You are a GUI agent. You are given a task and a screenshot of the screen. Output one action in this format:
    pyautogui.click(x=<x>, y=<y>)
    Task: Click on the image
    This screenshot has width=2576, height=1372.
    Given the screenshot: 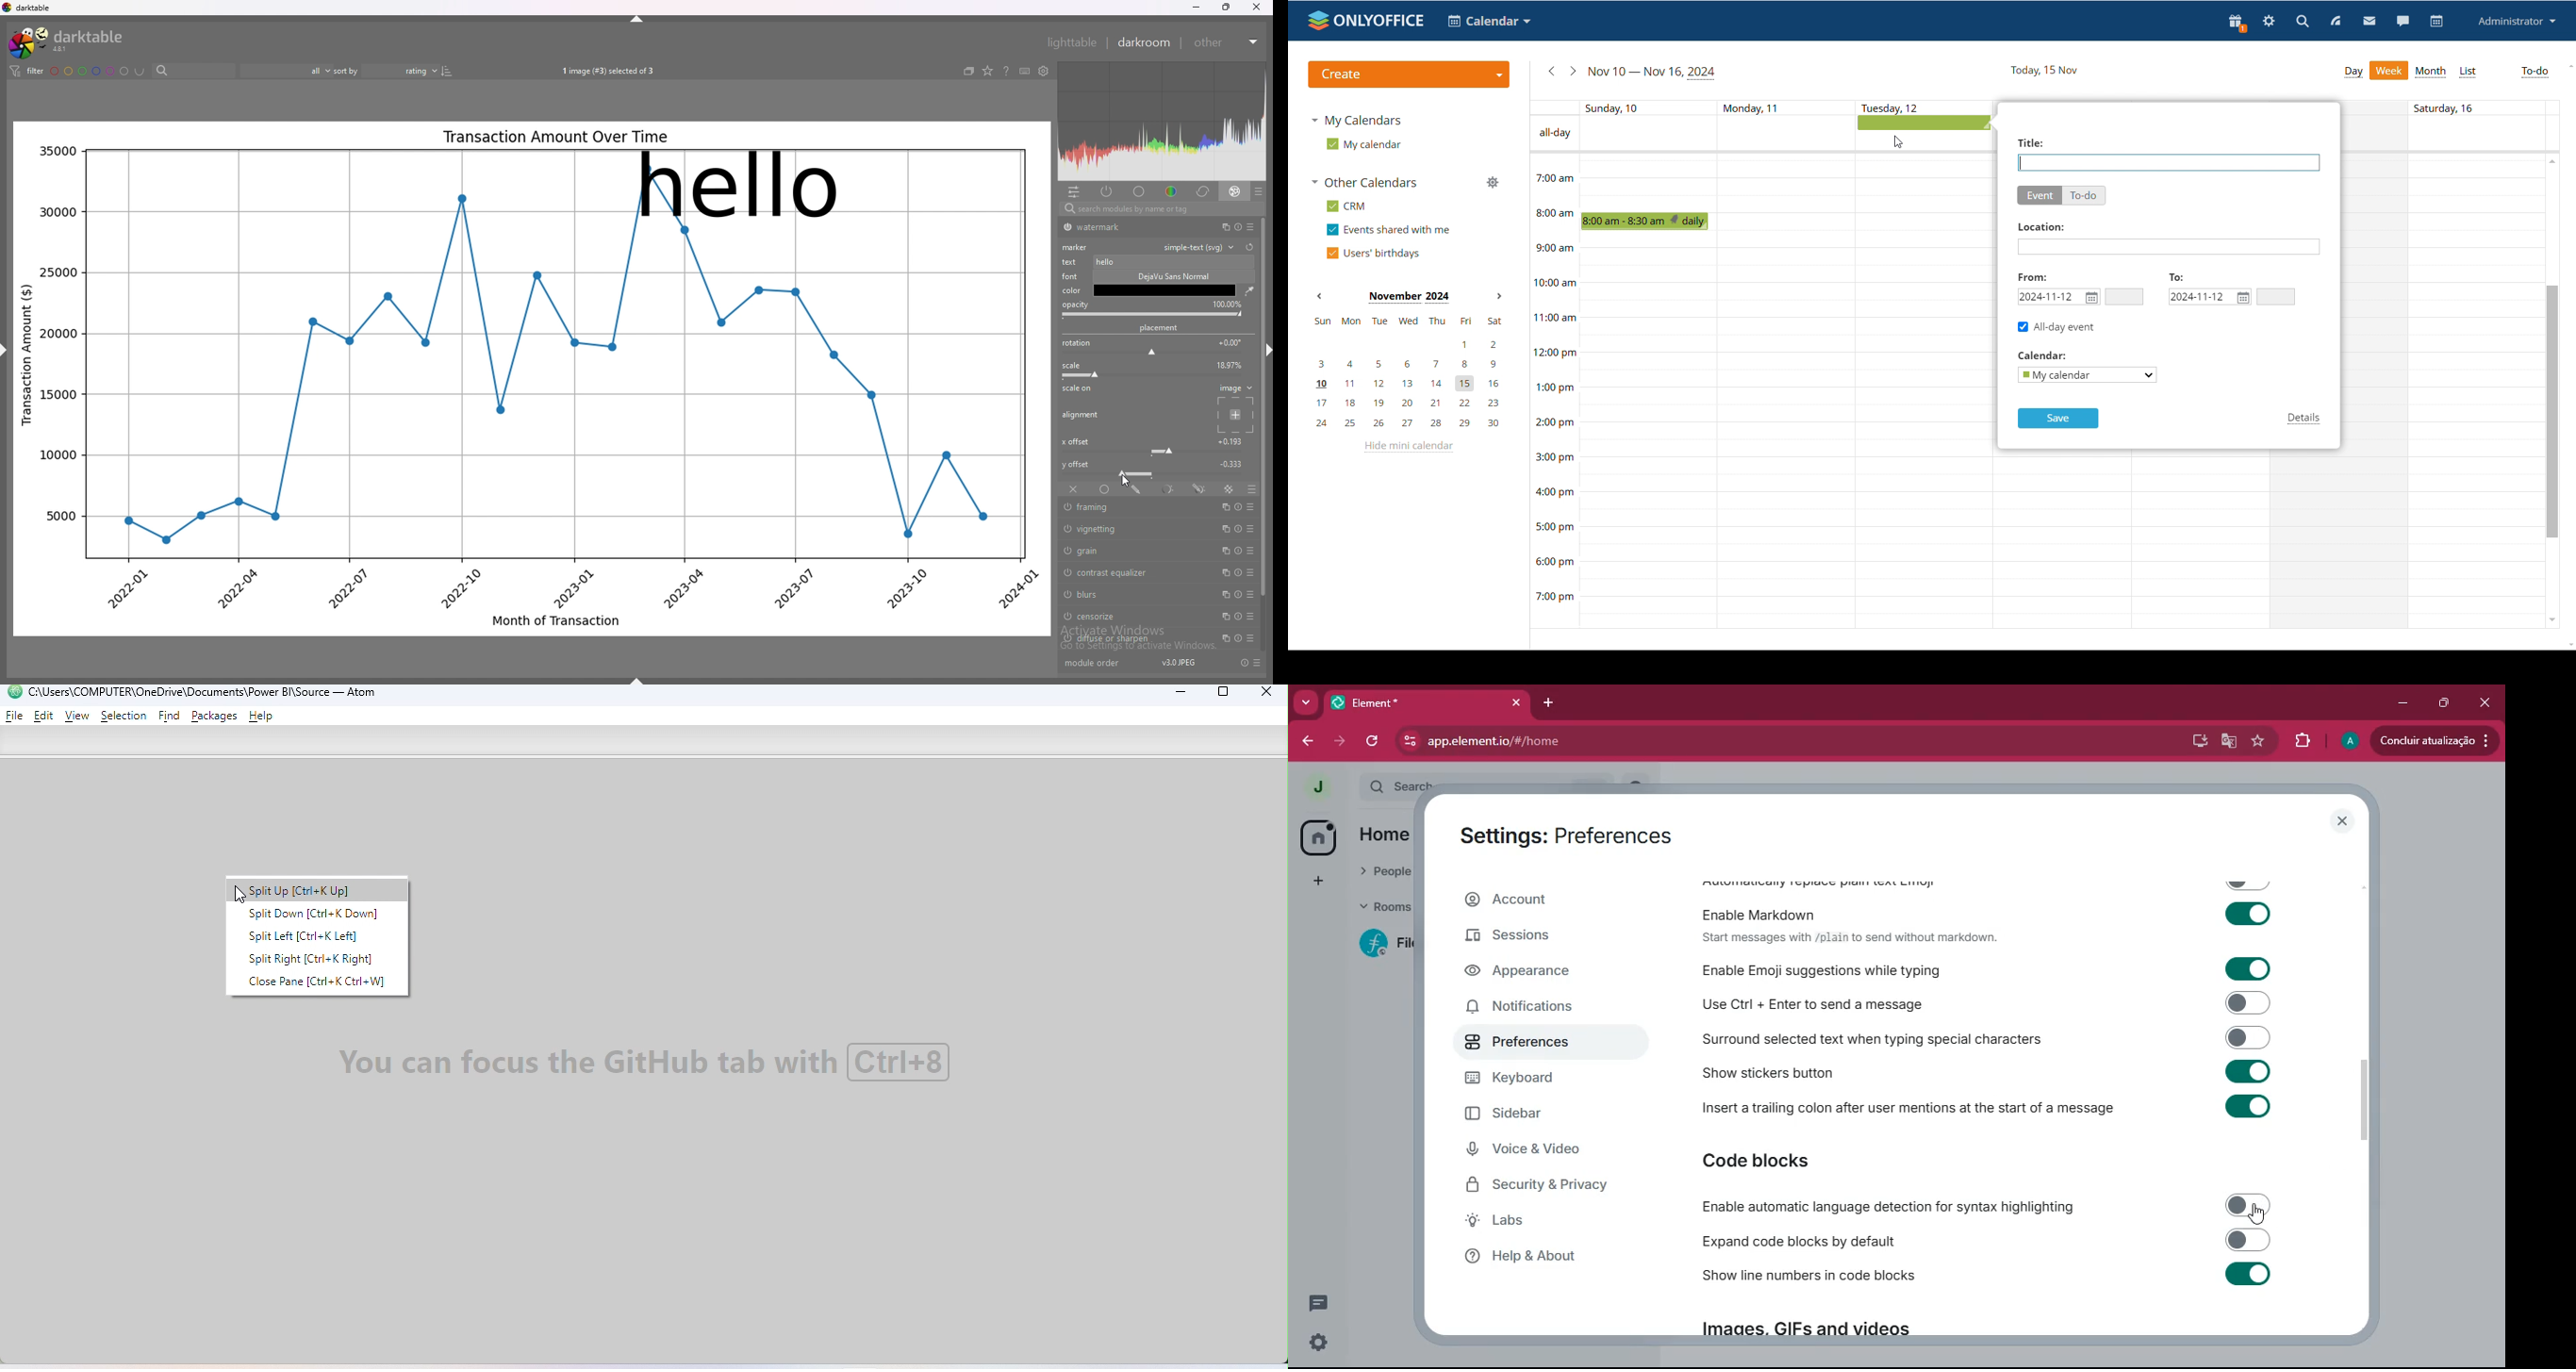 What is the action you would take?
    pyautogui.click(x=1236, y=388)
    